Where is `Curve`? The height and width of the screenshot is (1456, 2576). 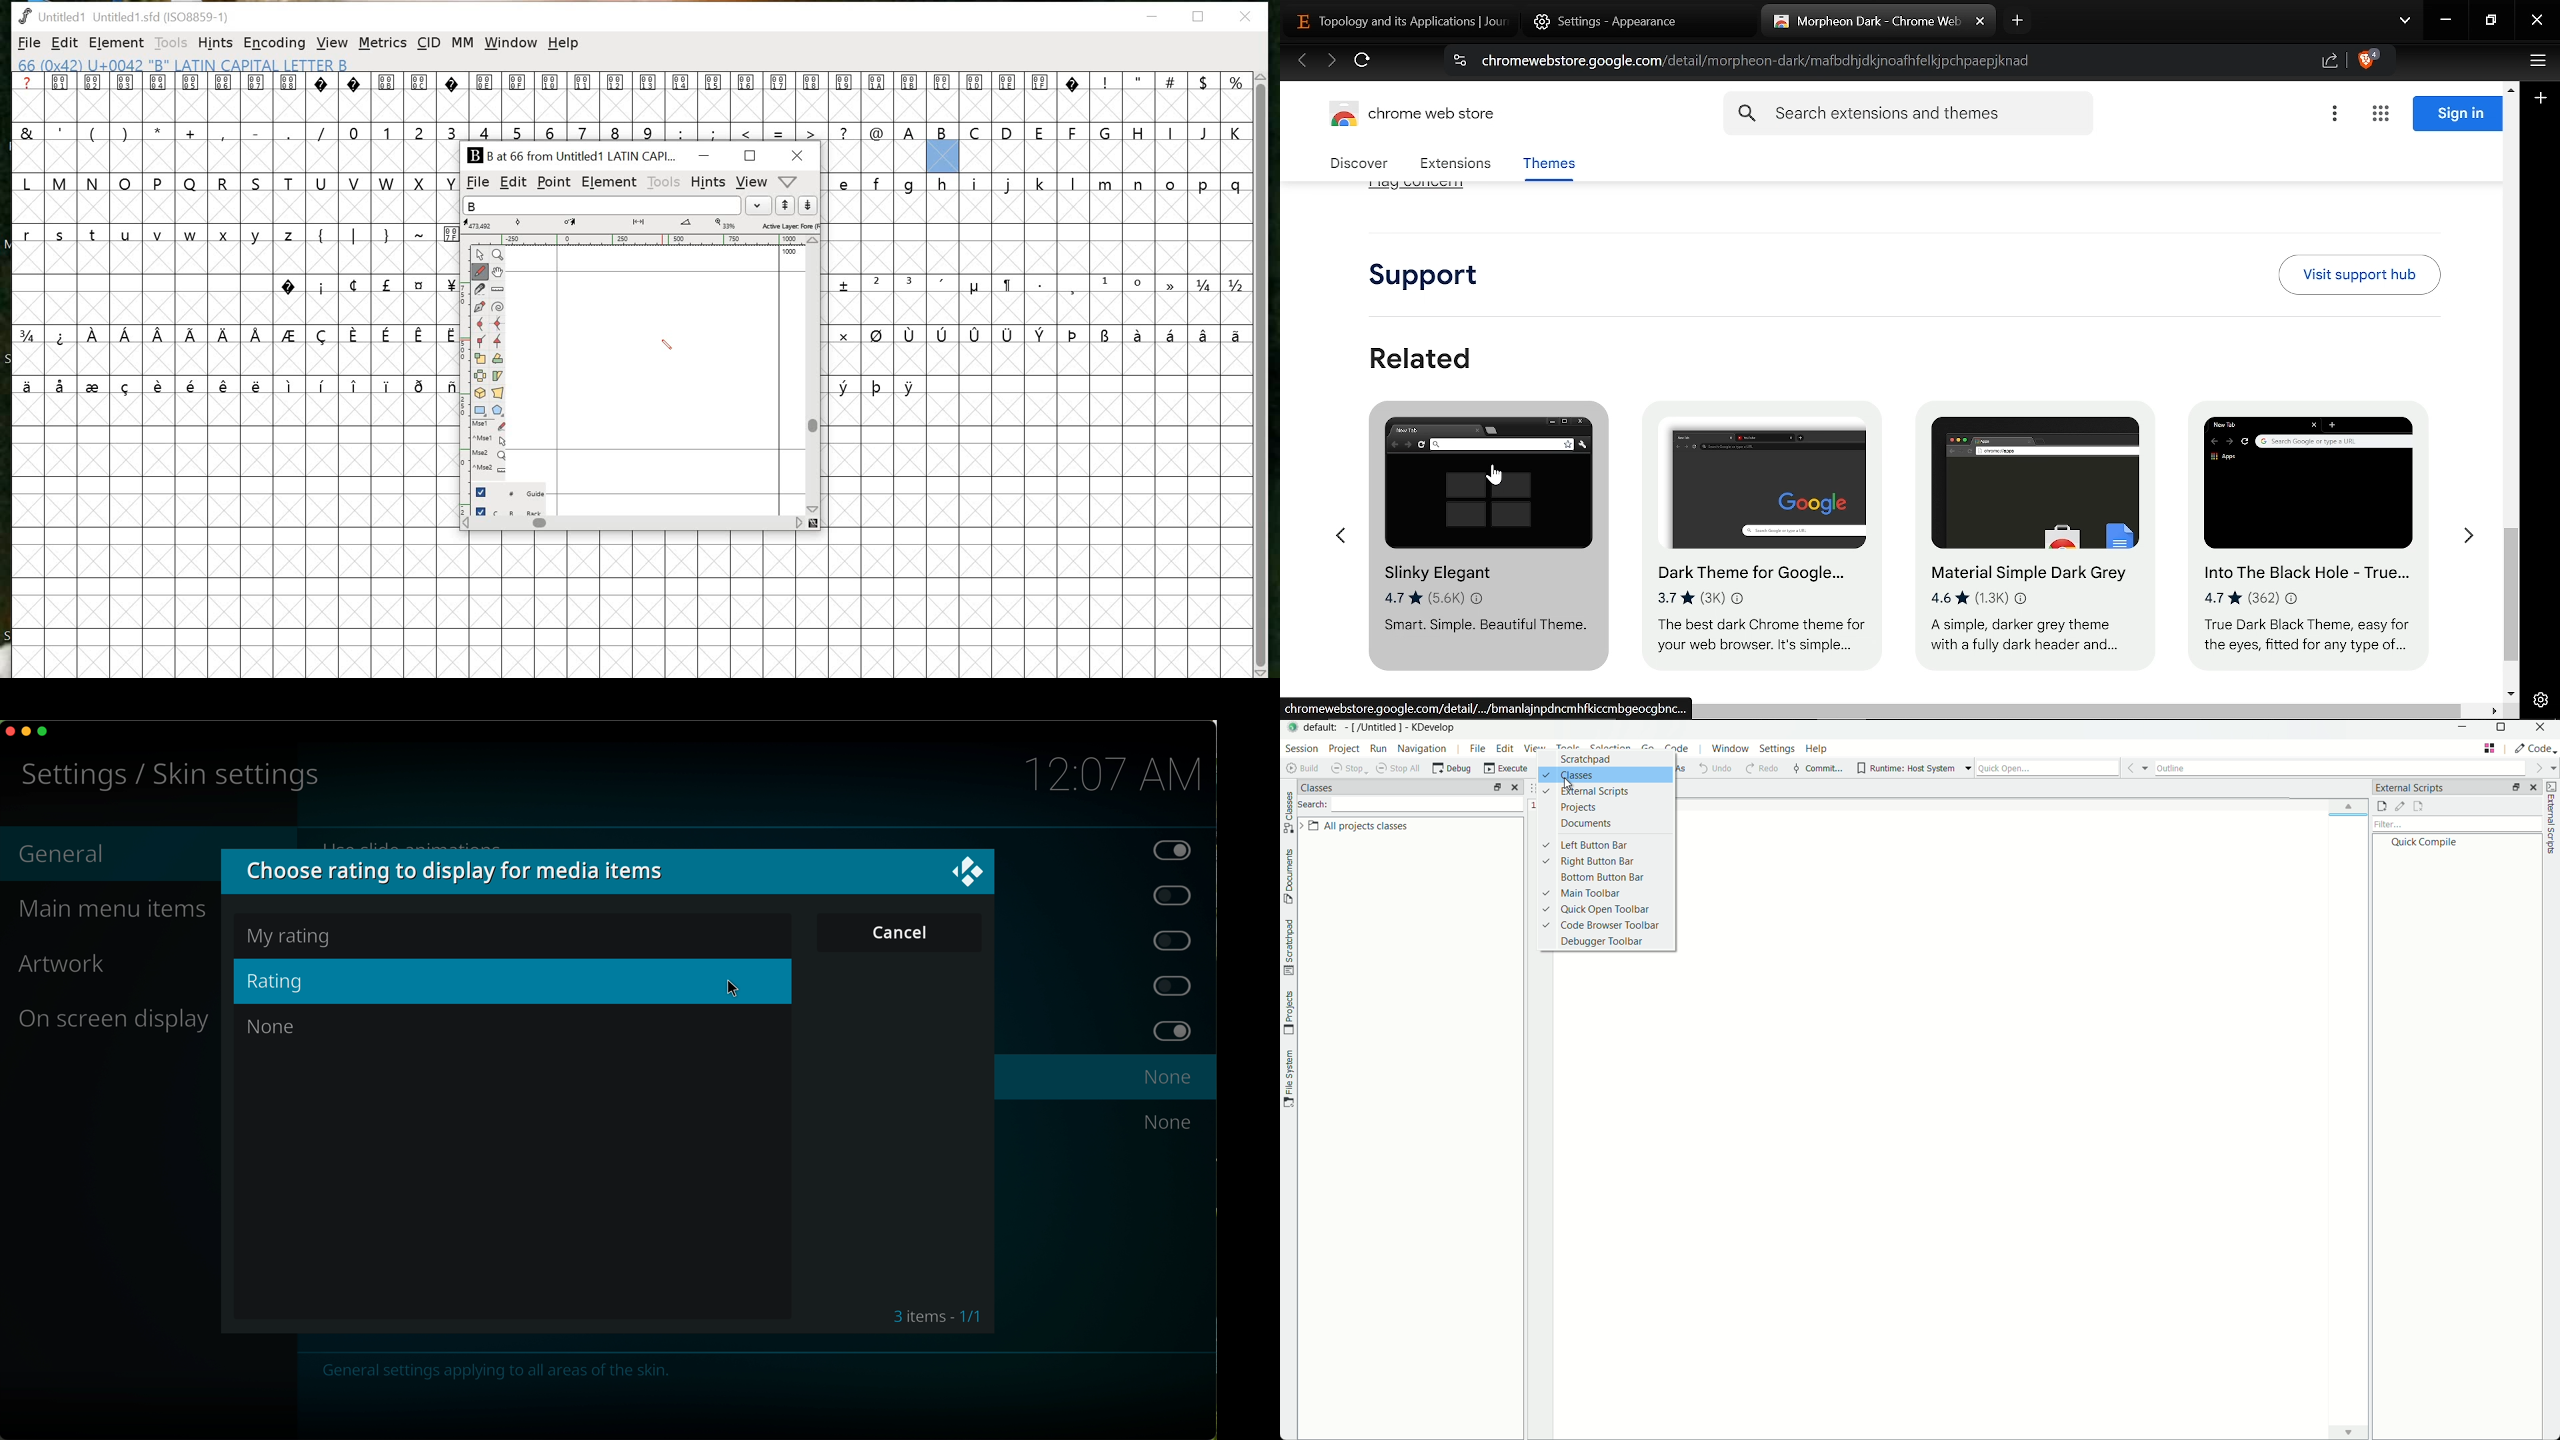
Curve is located at coordinates (482, 325).